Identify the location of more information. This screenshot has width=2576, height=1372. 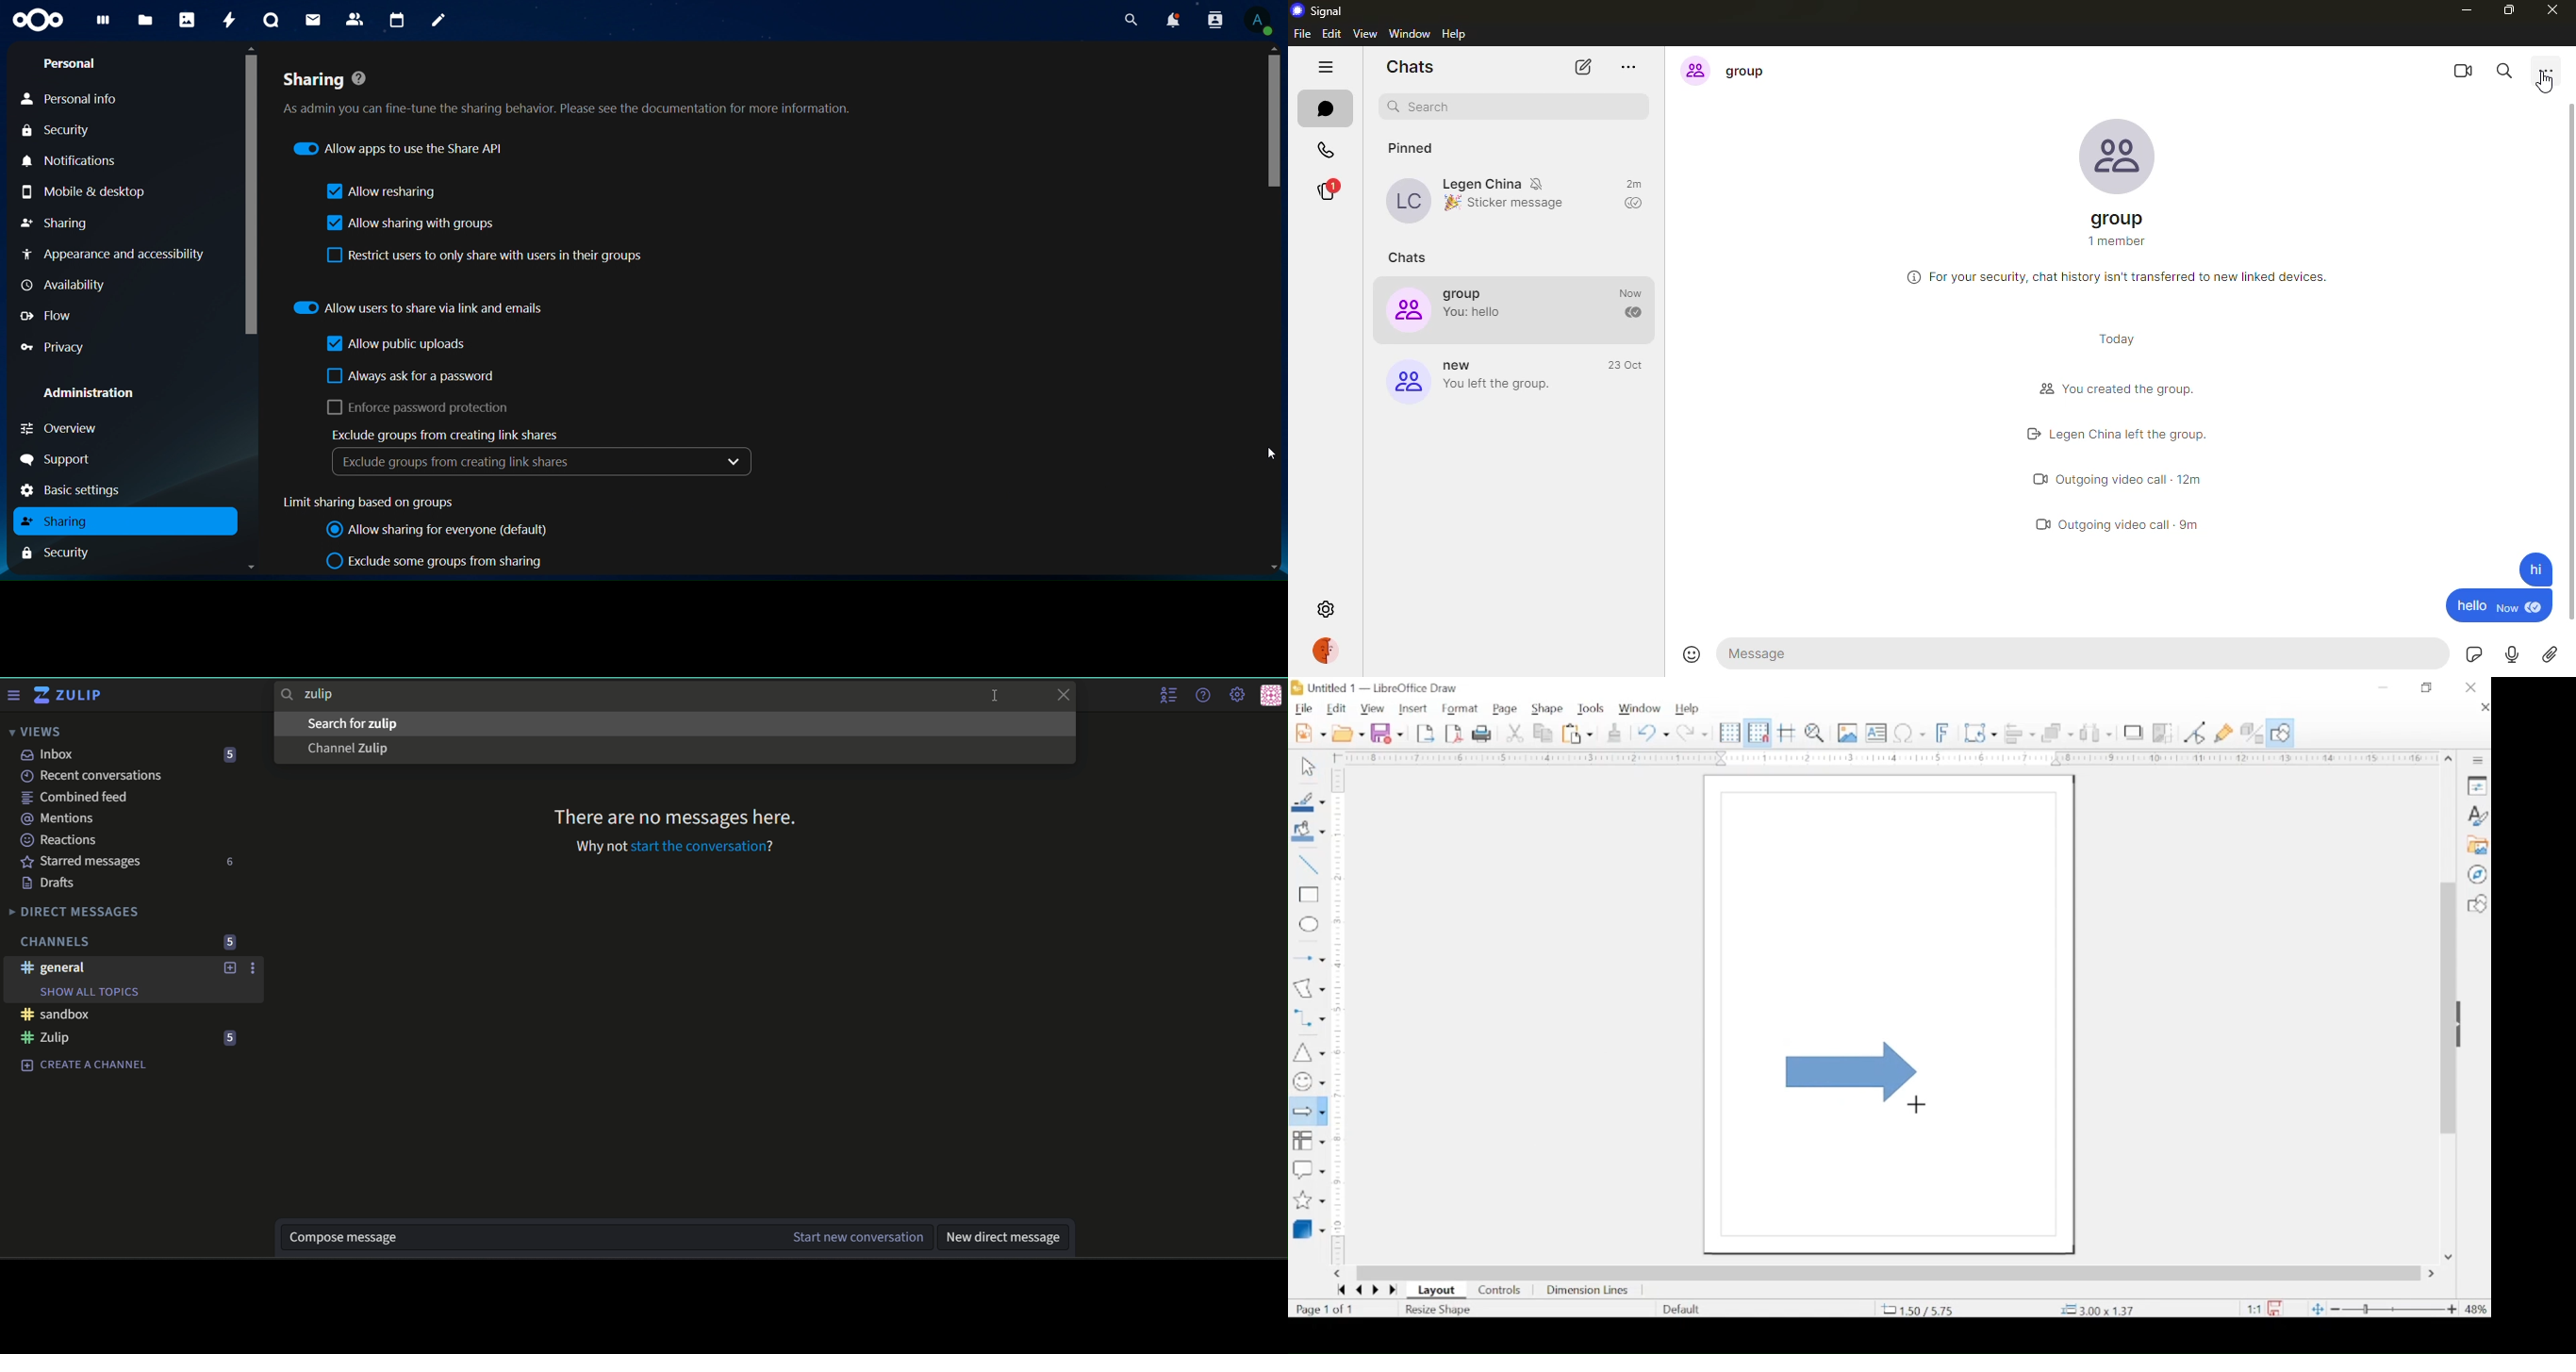
(1911, 277).